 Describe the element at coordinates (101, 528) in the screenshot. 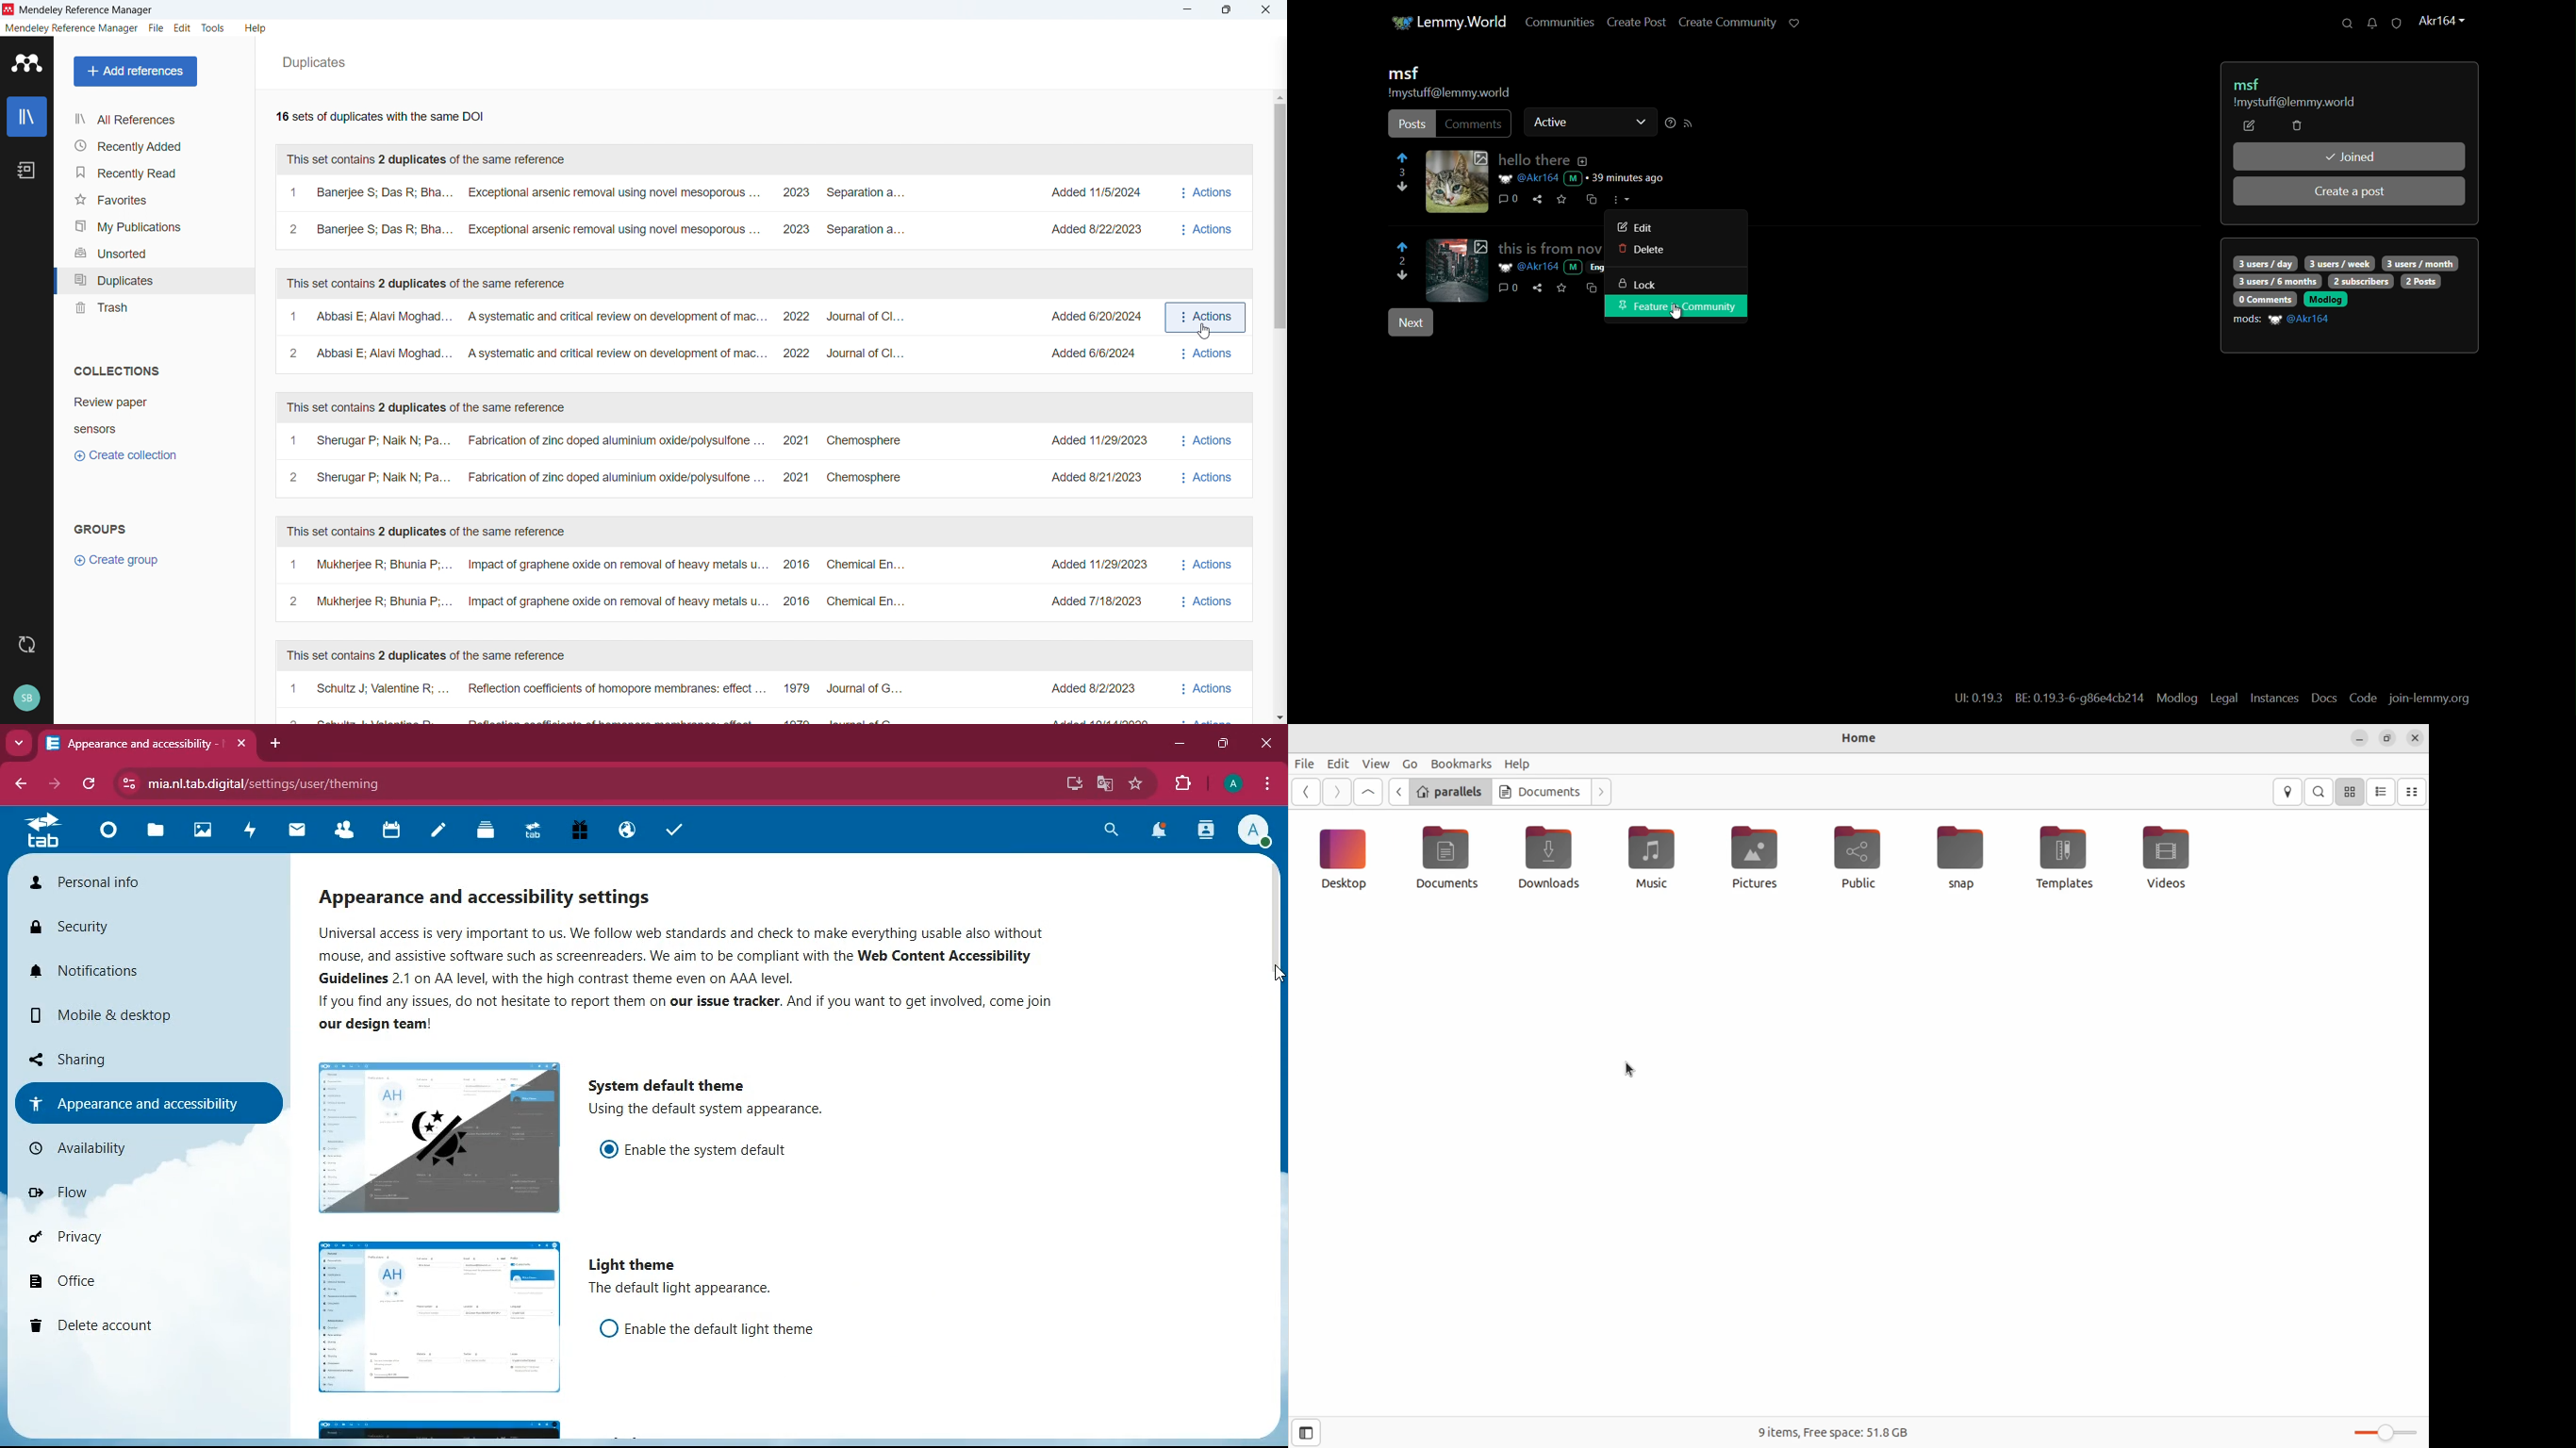

I see `groups` at that location.